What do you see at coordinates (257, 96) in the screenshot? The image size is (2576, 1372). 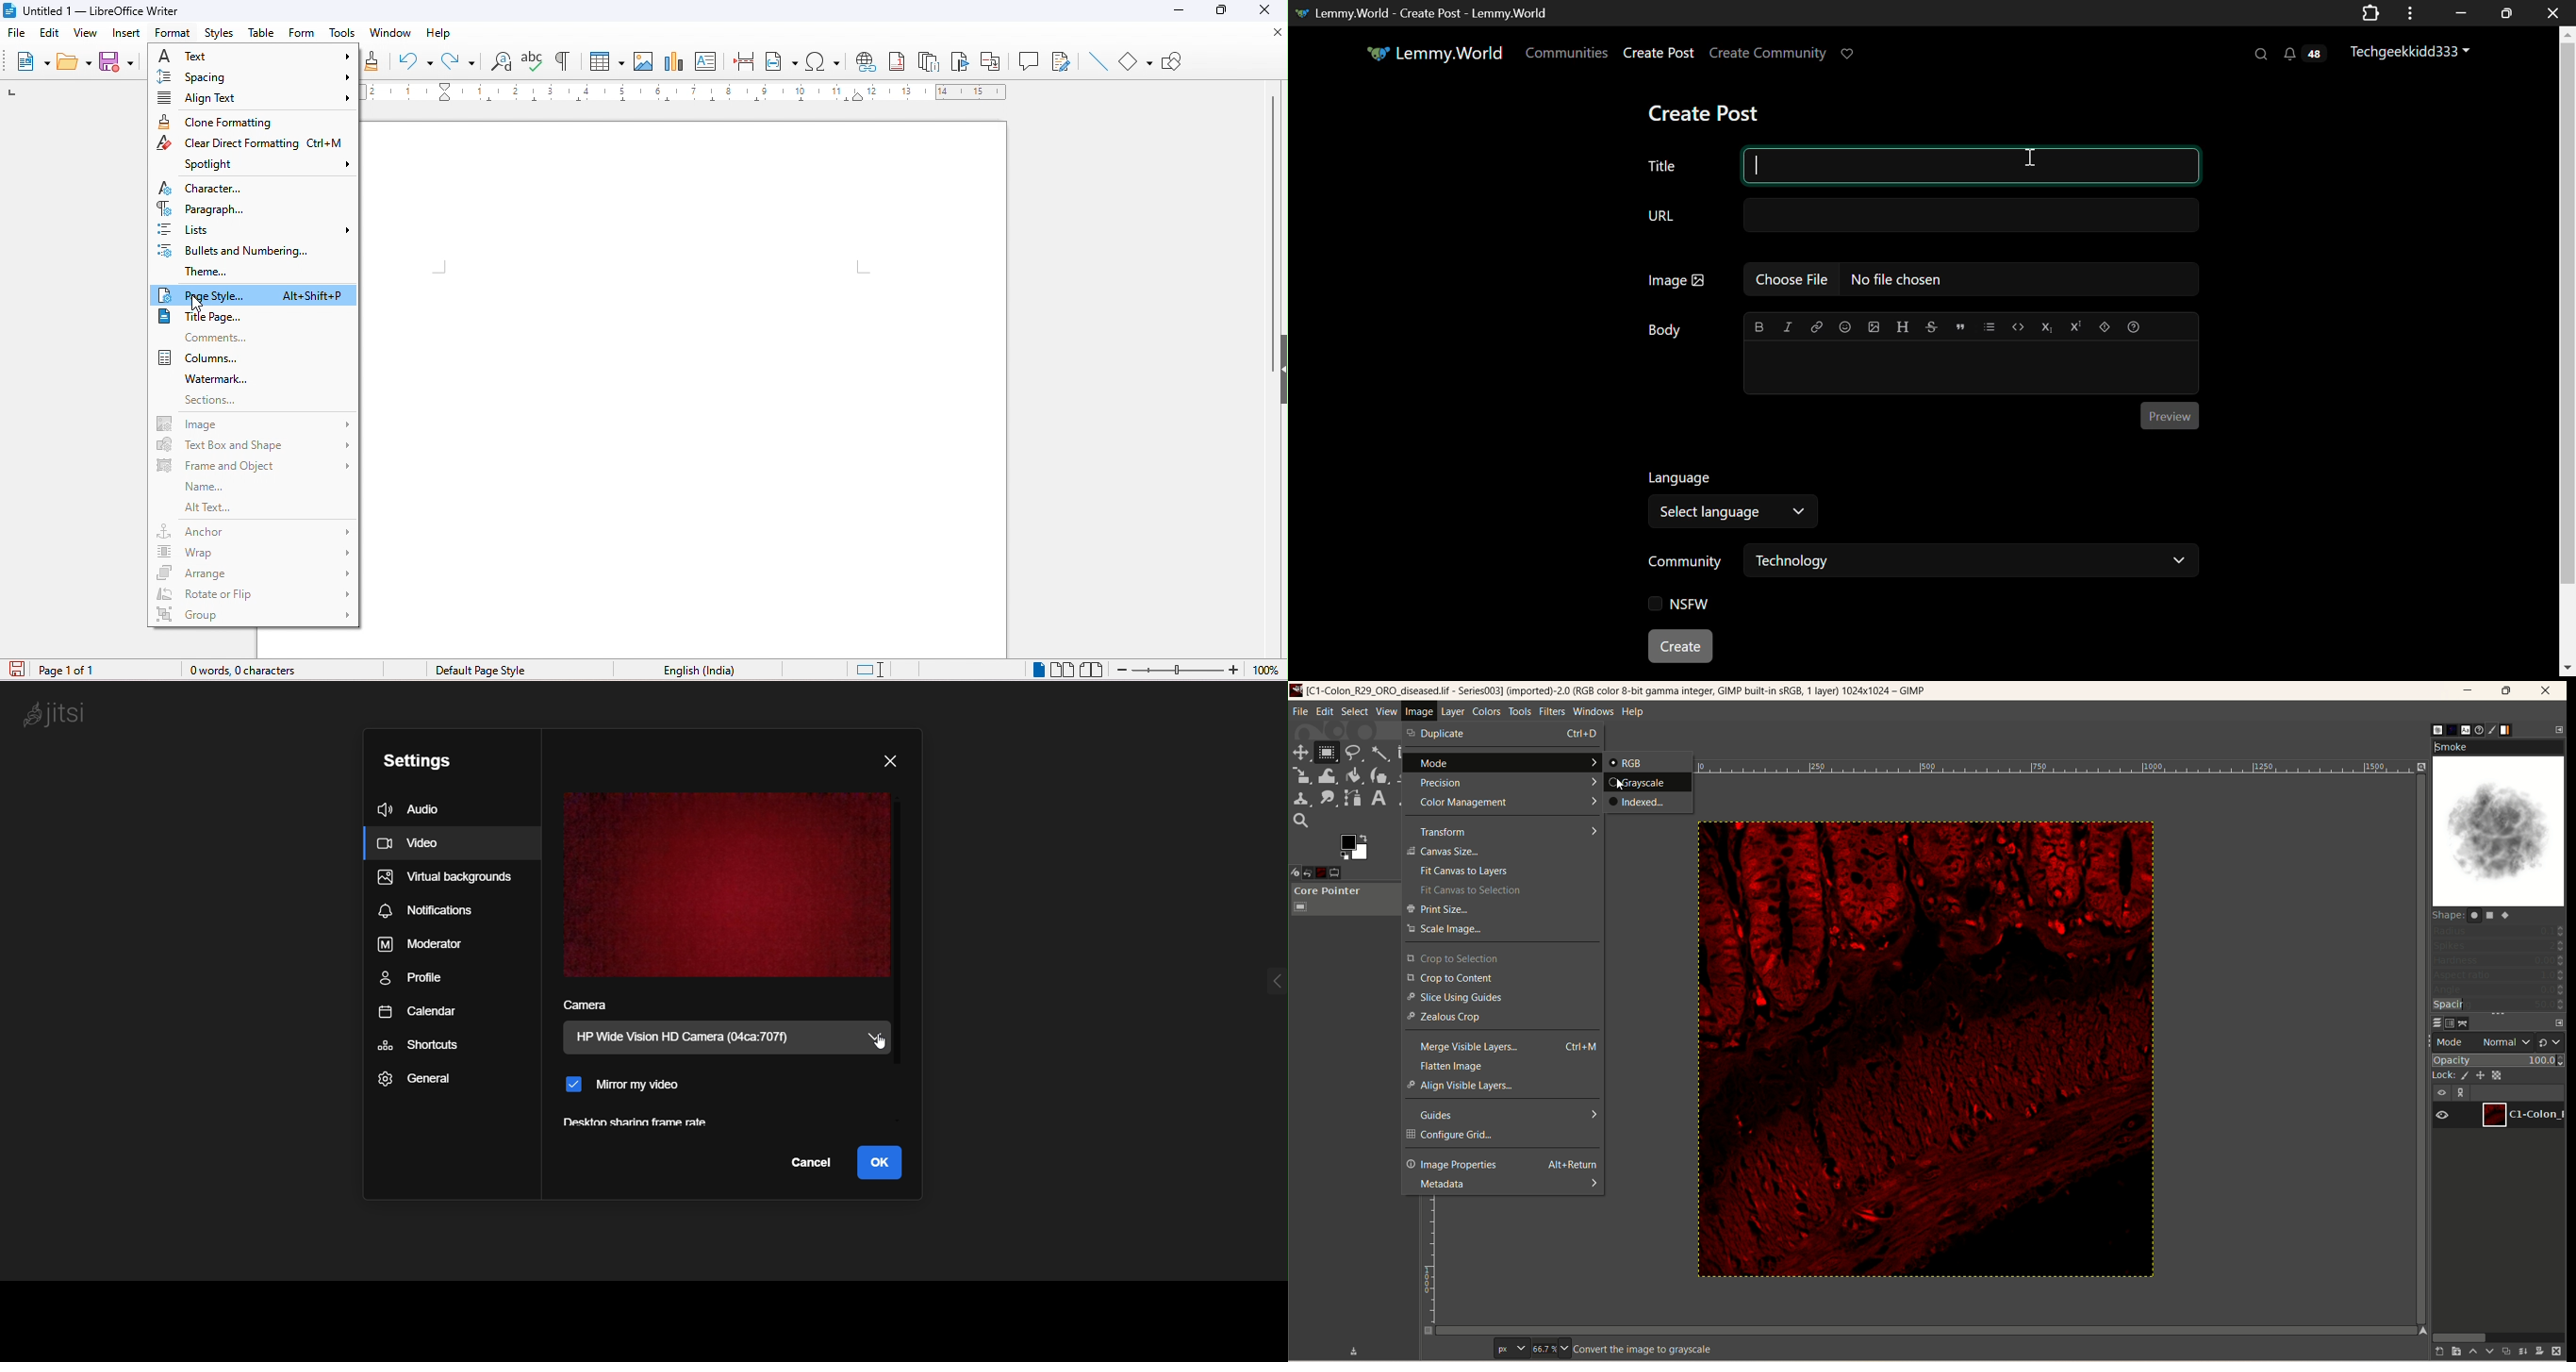 I see `align text` at bounding box center [257, 96].